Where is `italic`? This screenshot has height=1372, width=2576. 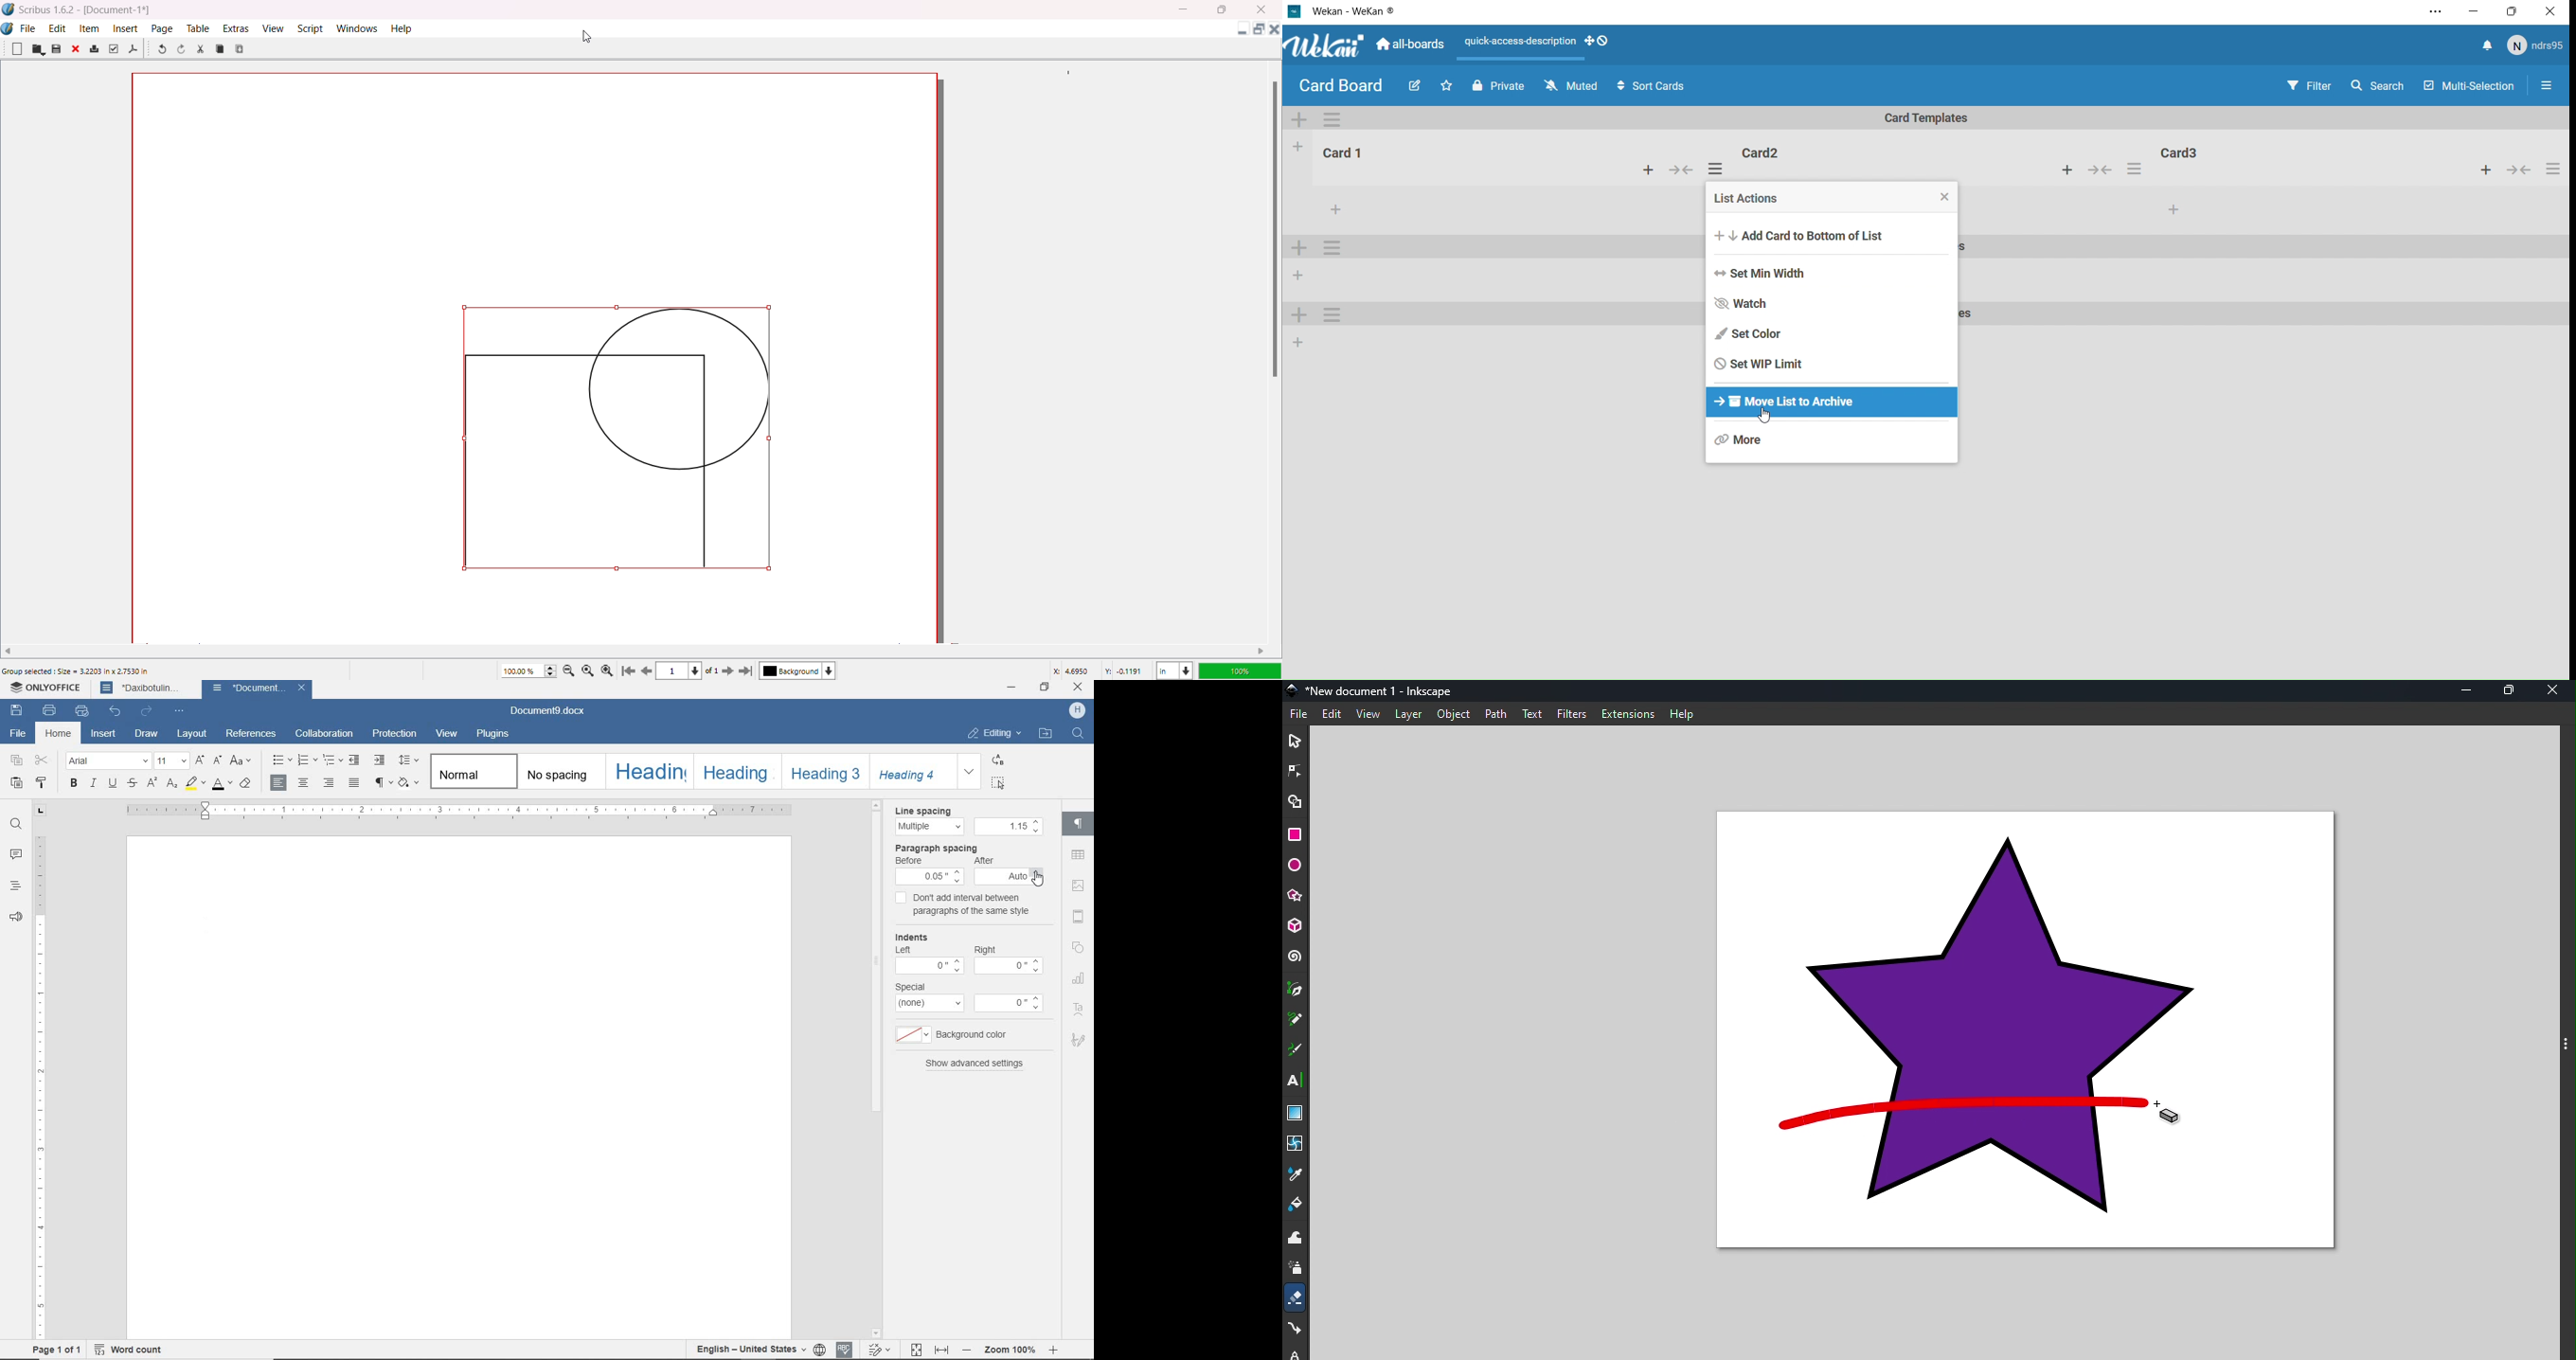
italic is located at coordinates (94, 784).